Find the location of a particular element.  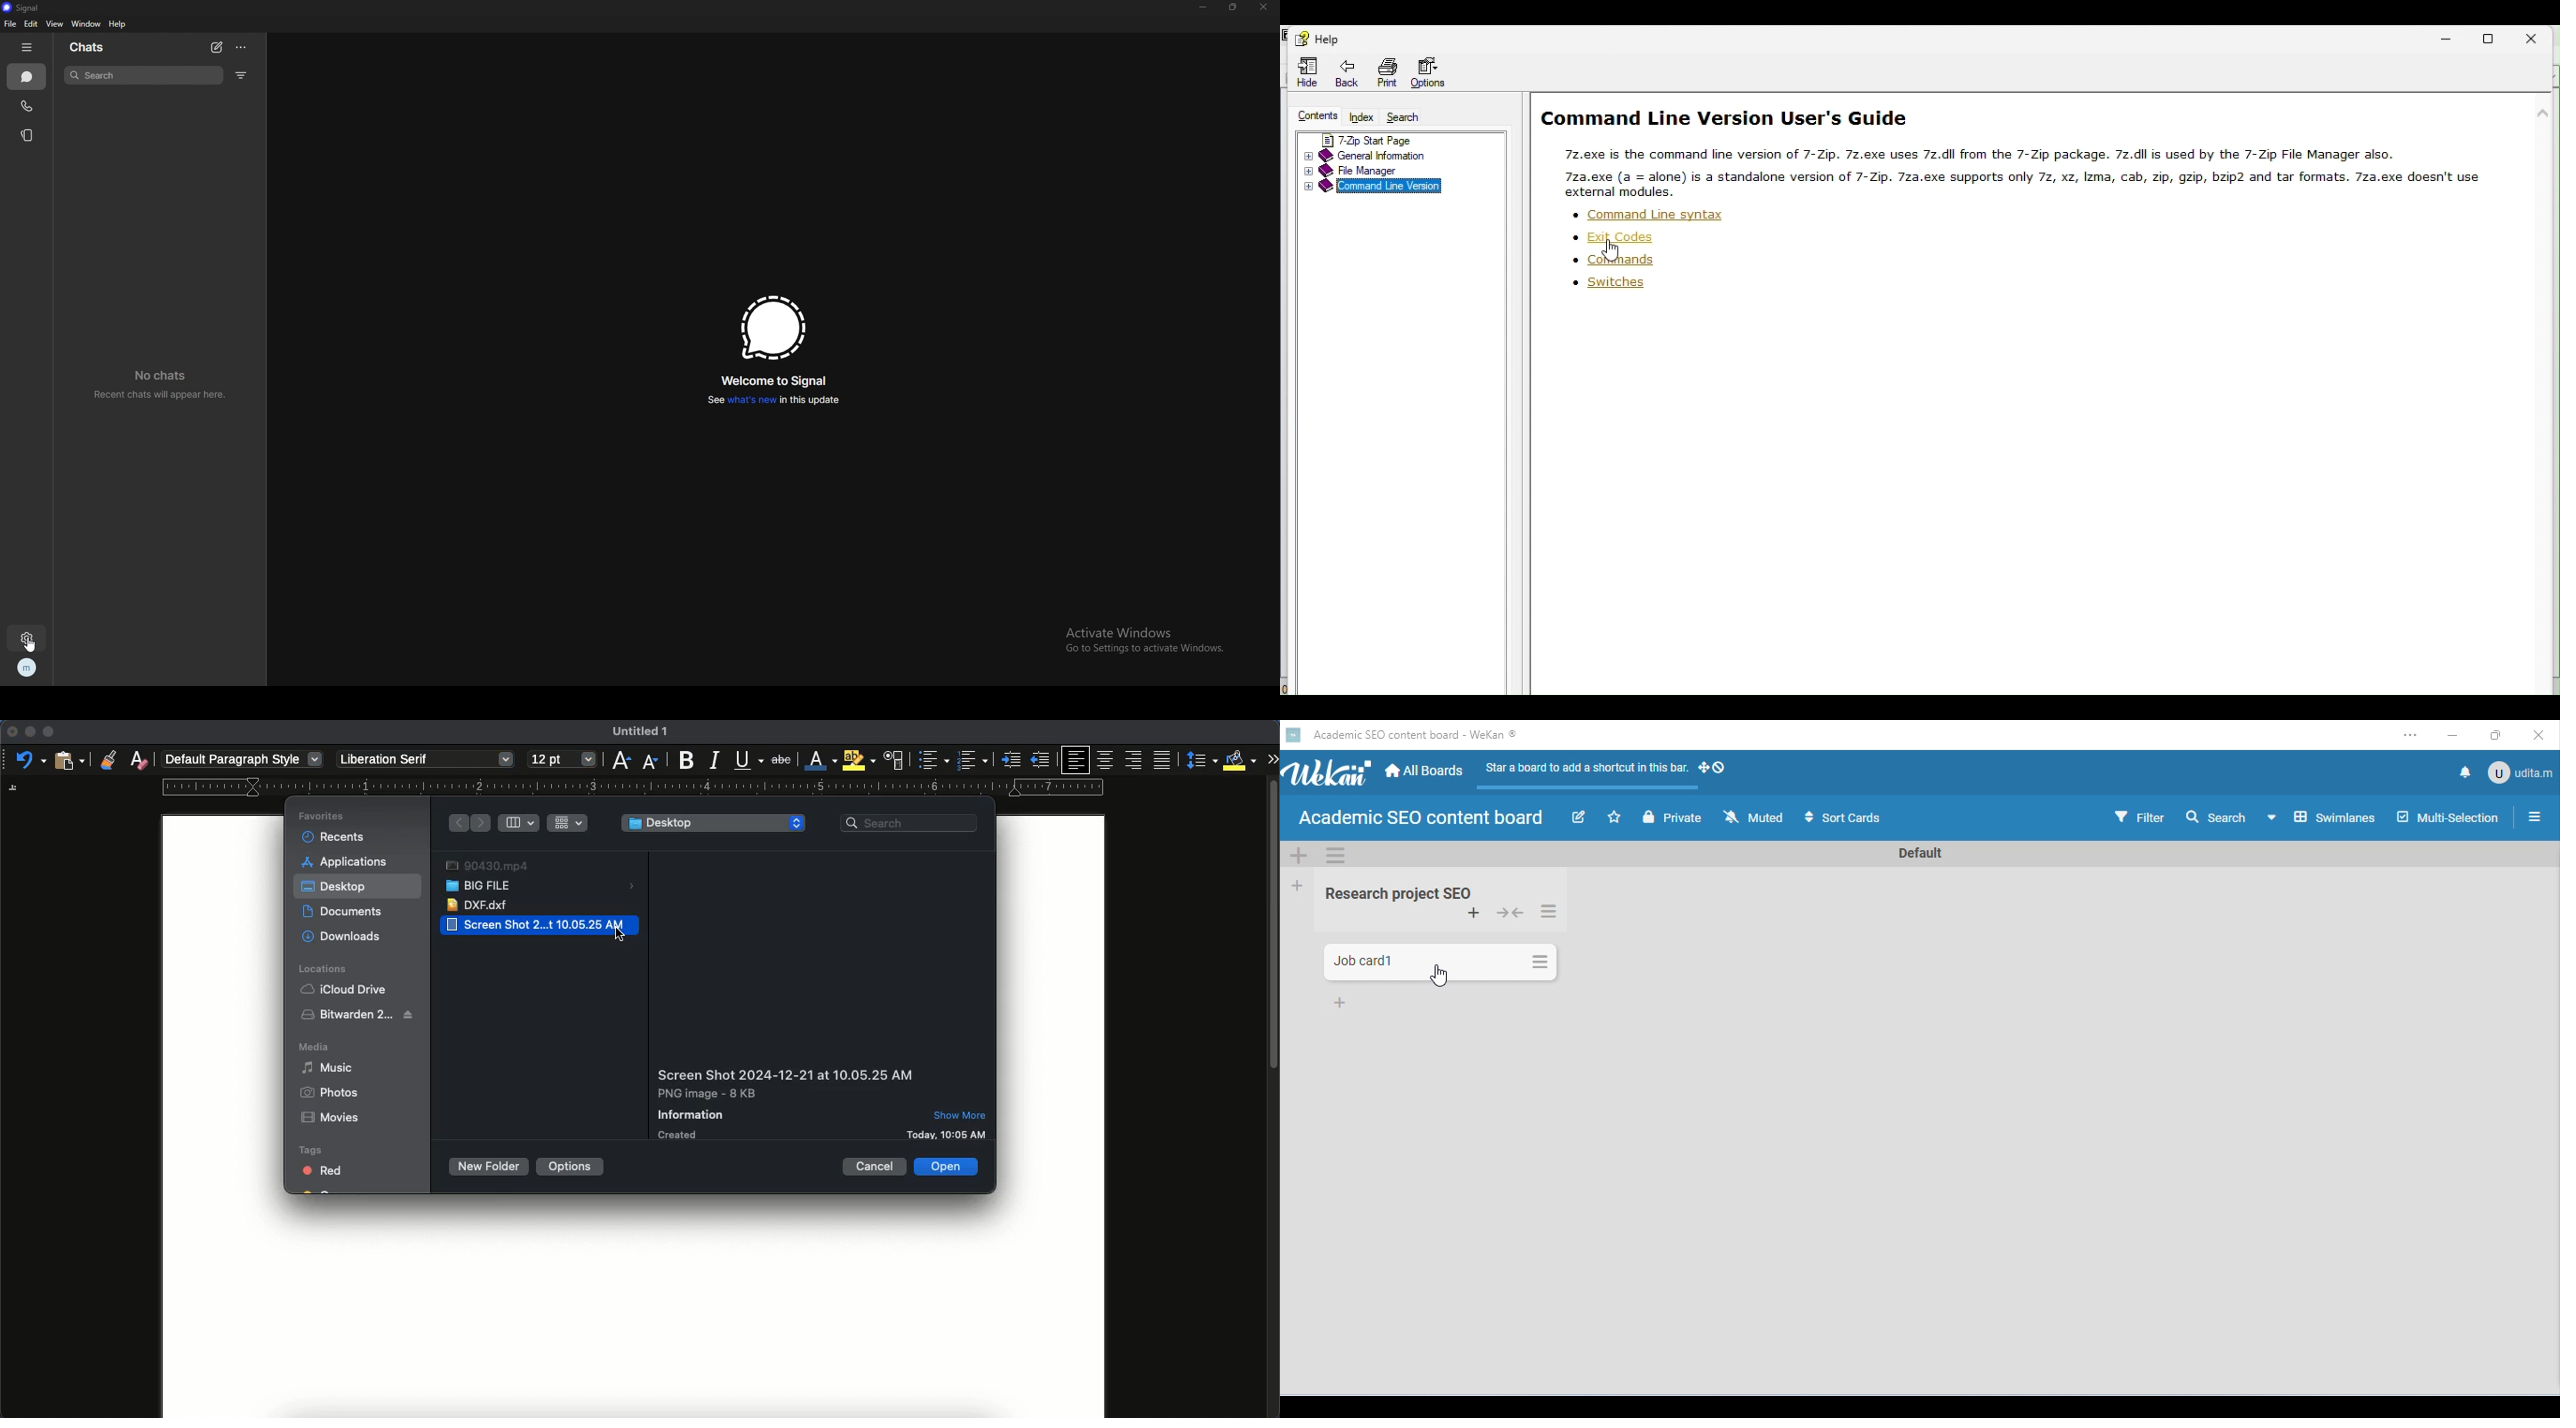

chats is located at coordinates (103, 46).